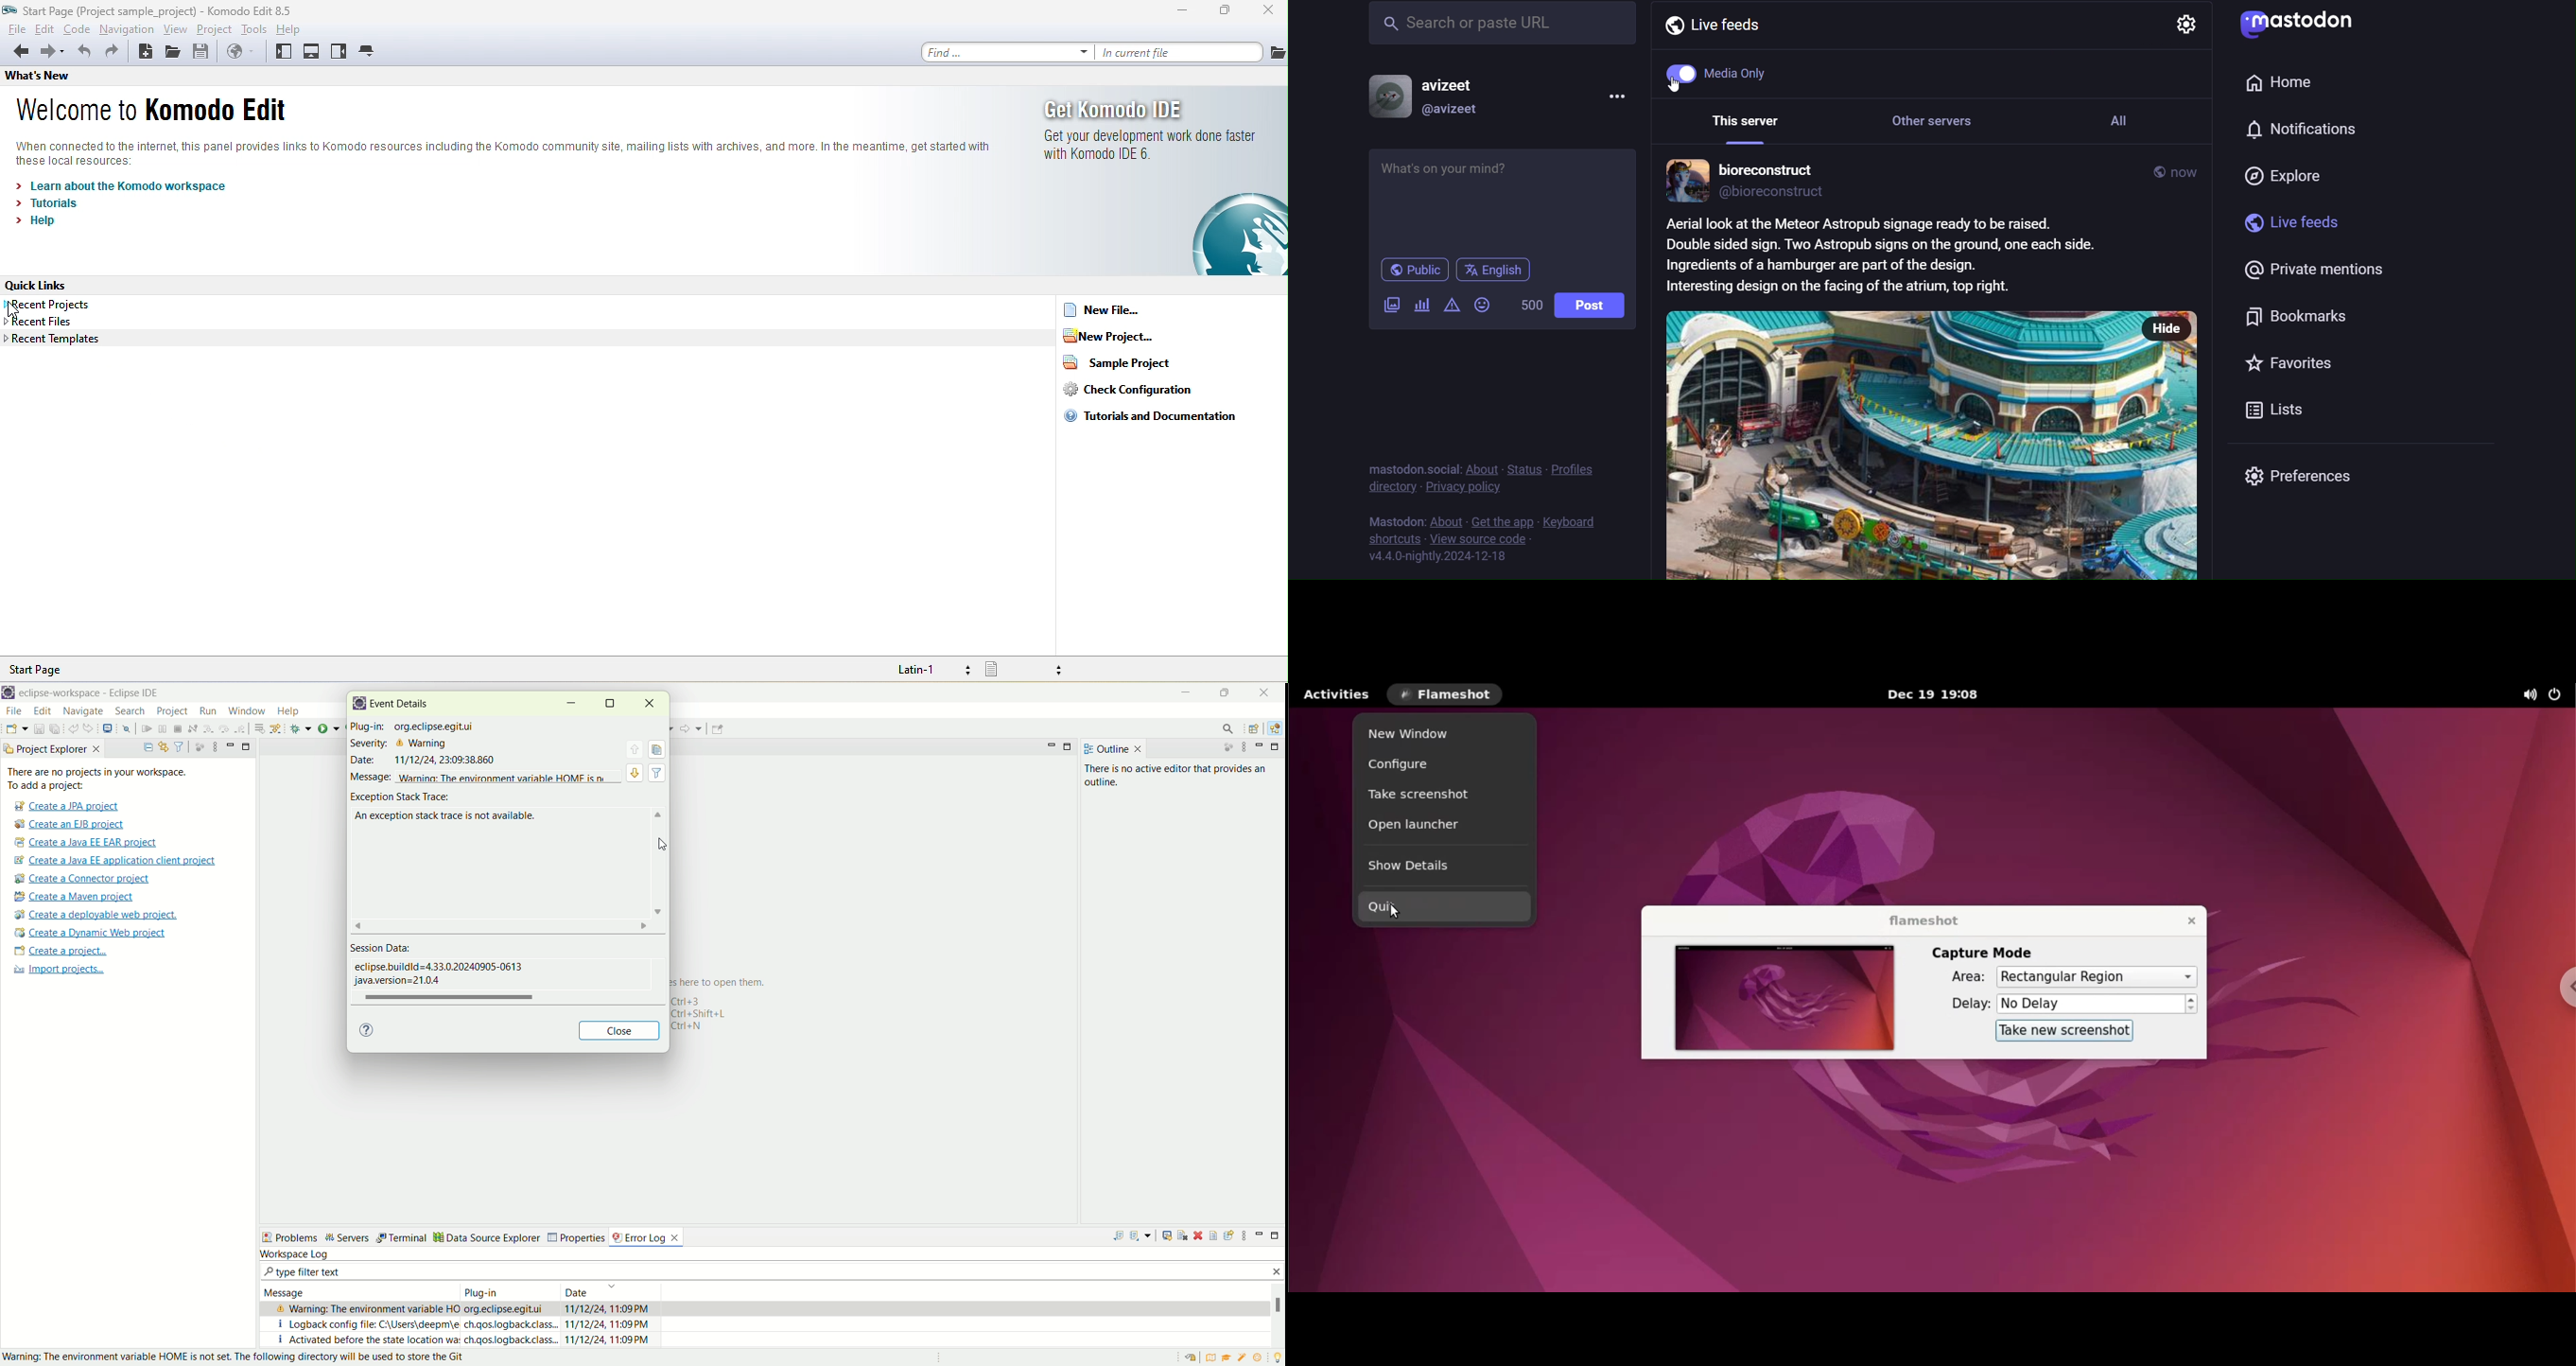 Image resolution: width=2576 pixels, height=1372 pixels. What do you see at coordinates (144, 52) in the screenshot?
I see `new` at bounding box center [144, 52].